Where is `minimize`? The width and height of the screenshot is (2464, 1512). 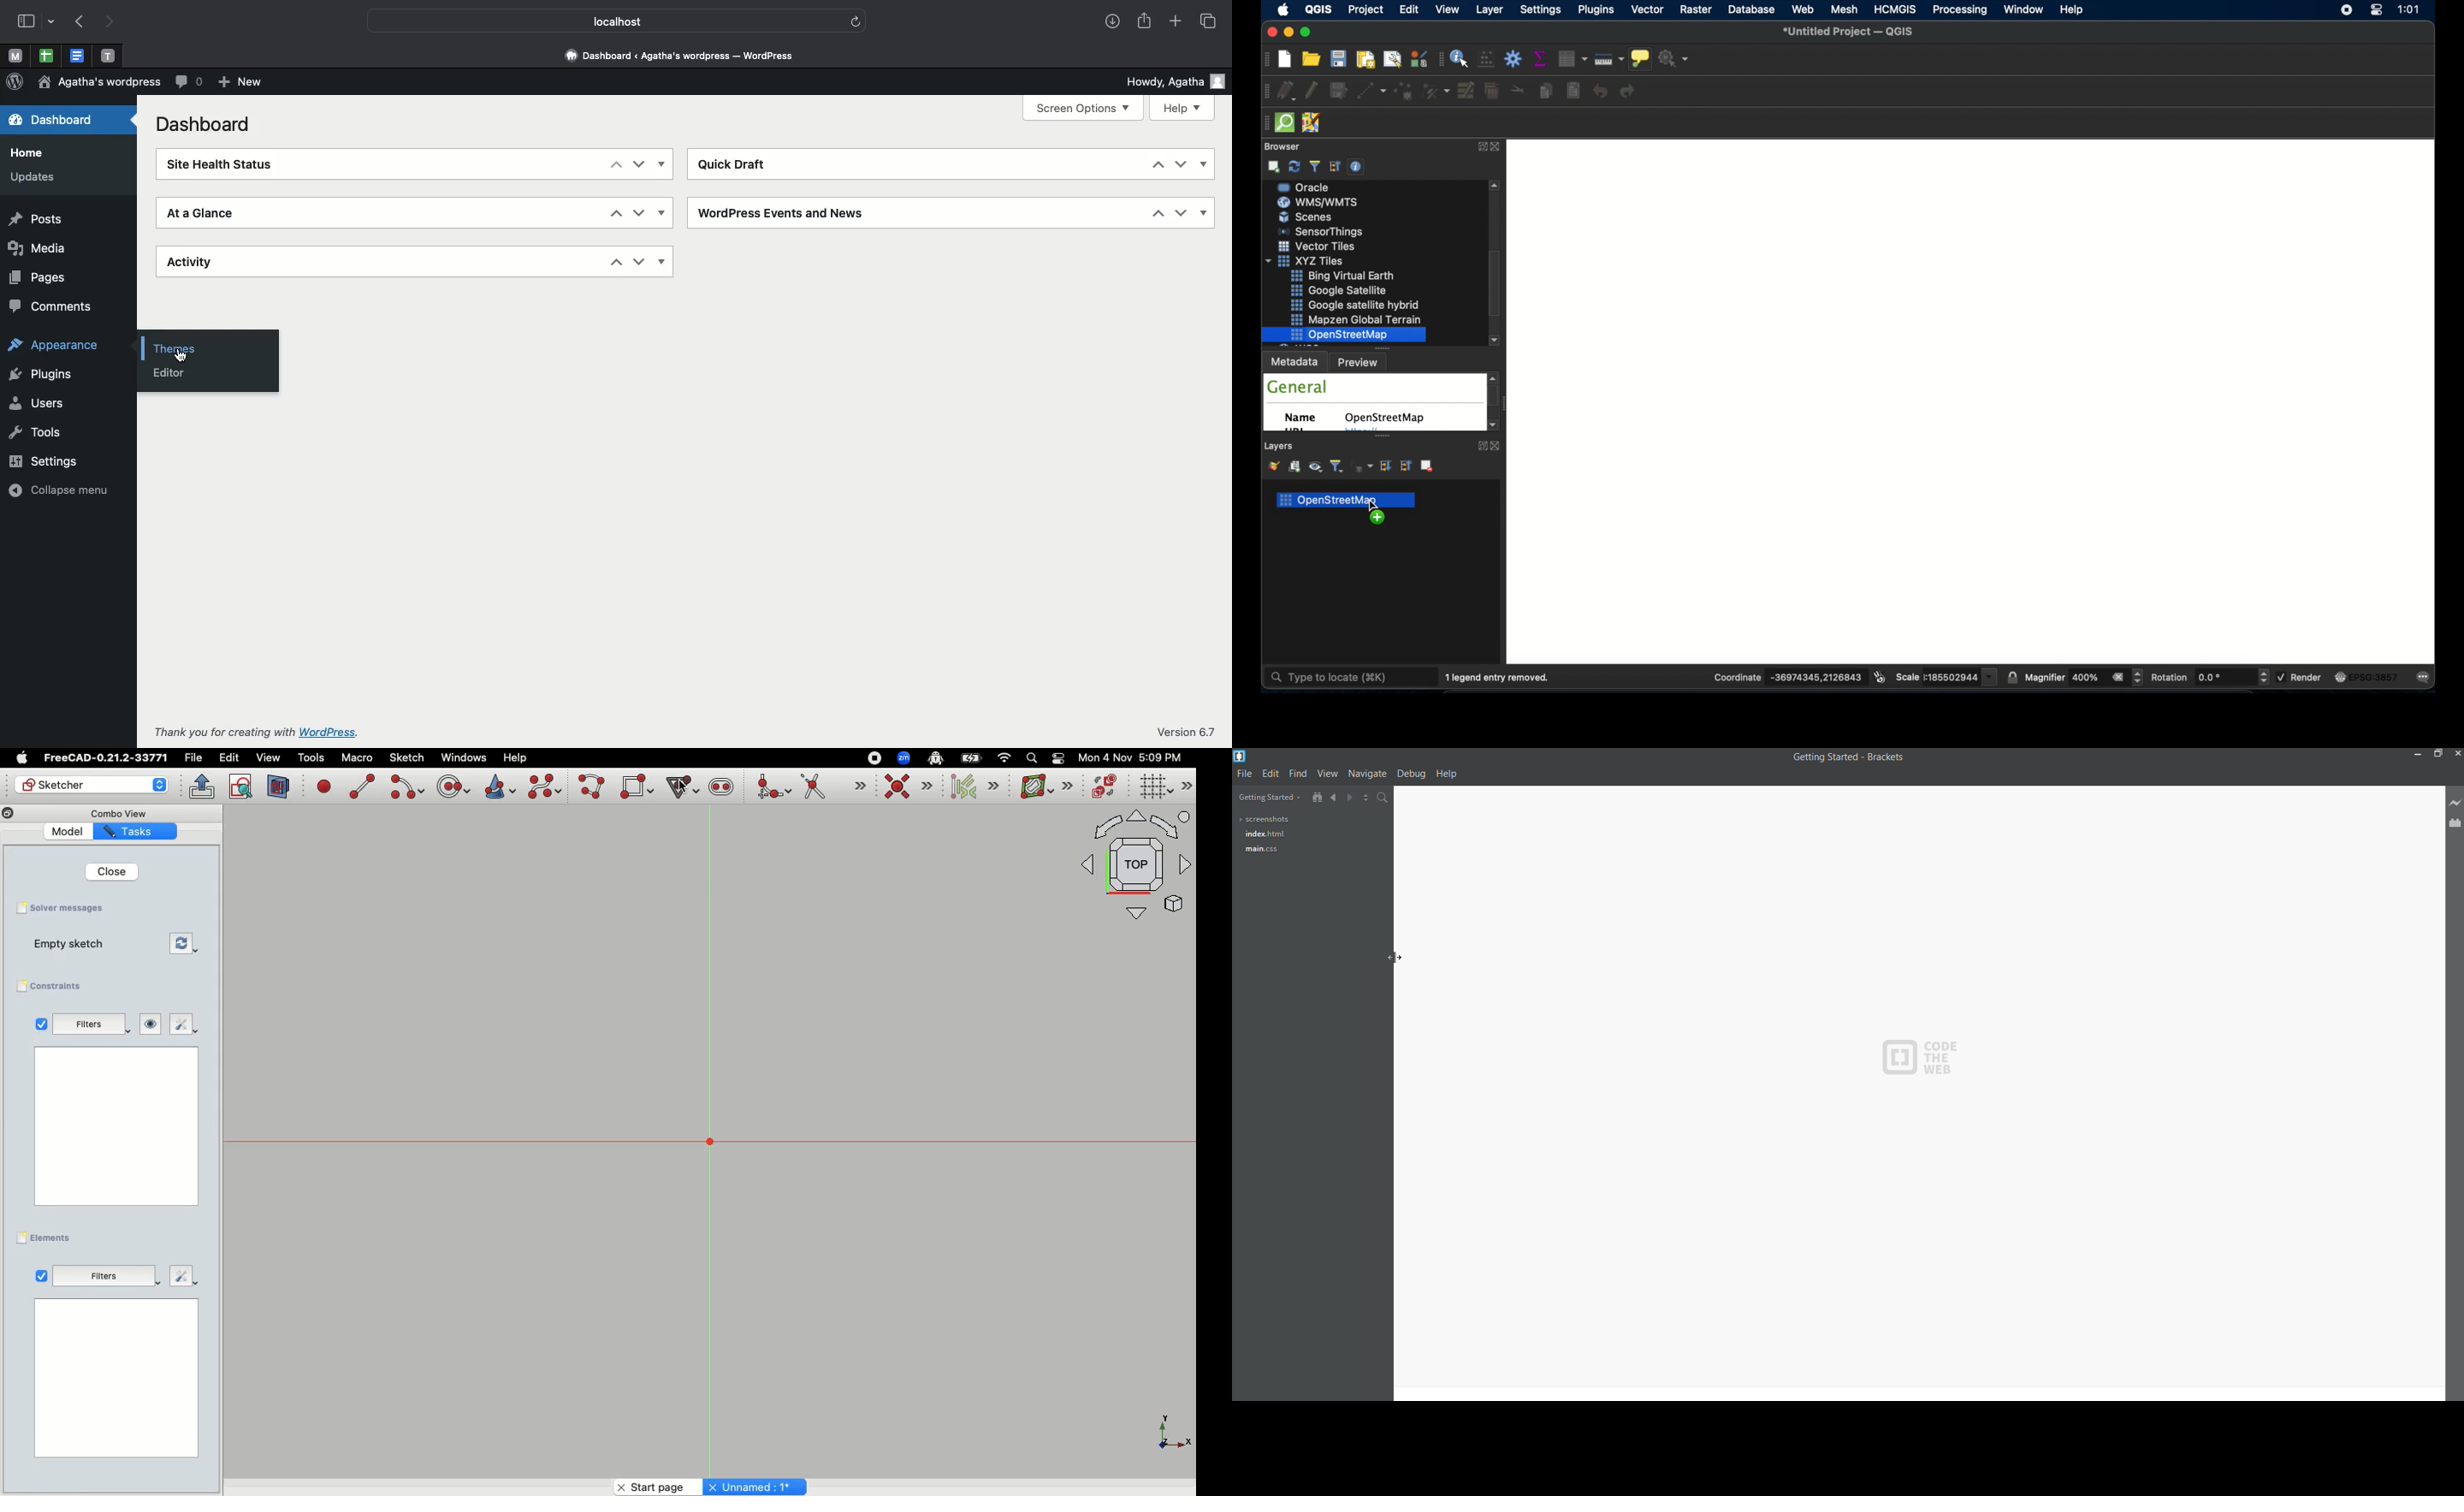
minimize is located at coordinates (1290, 32).